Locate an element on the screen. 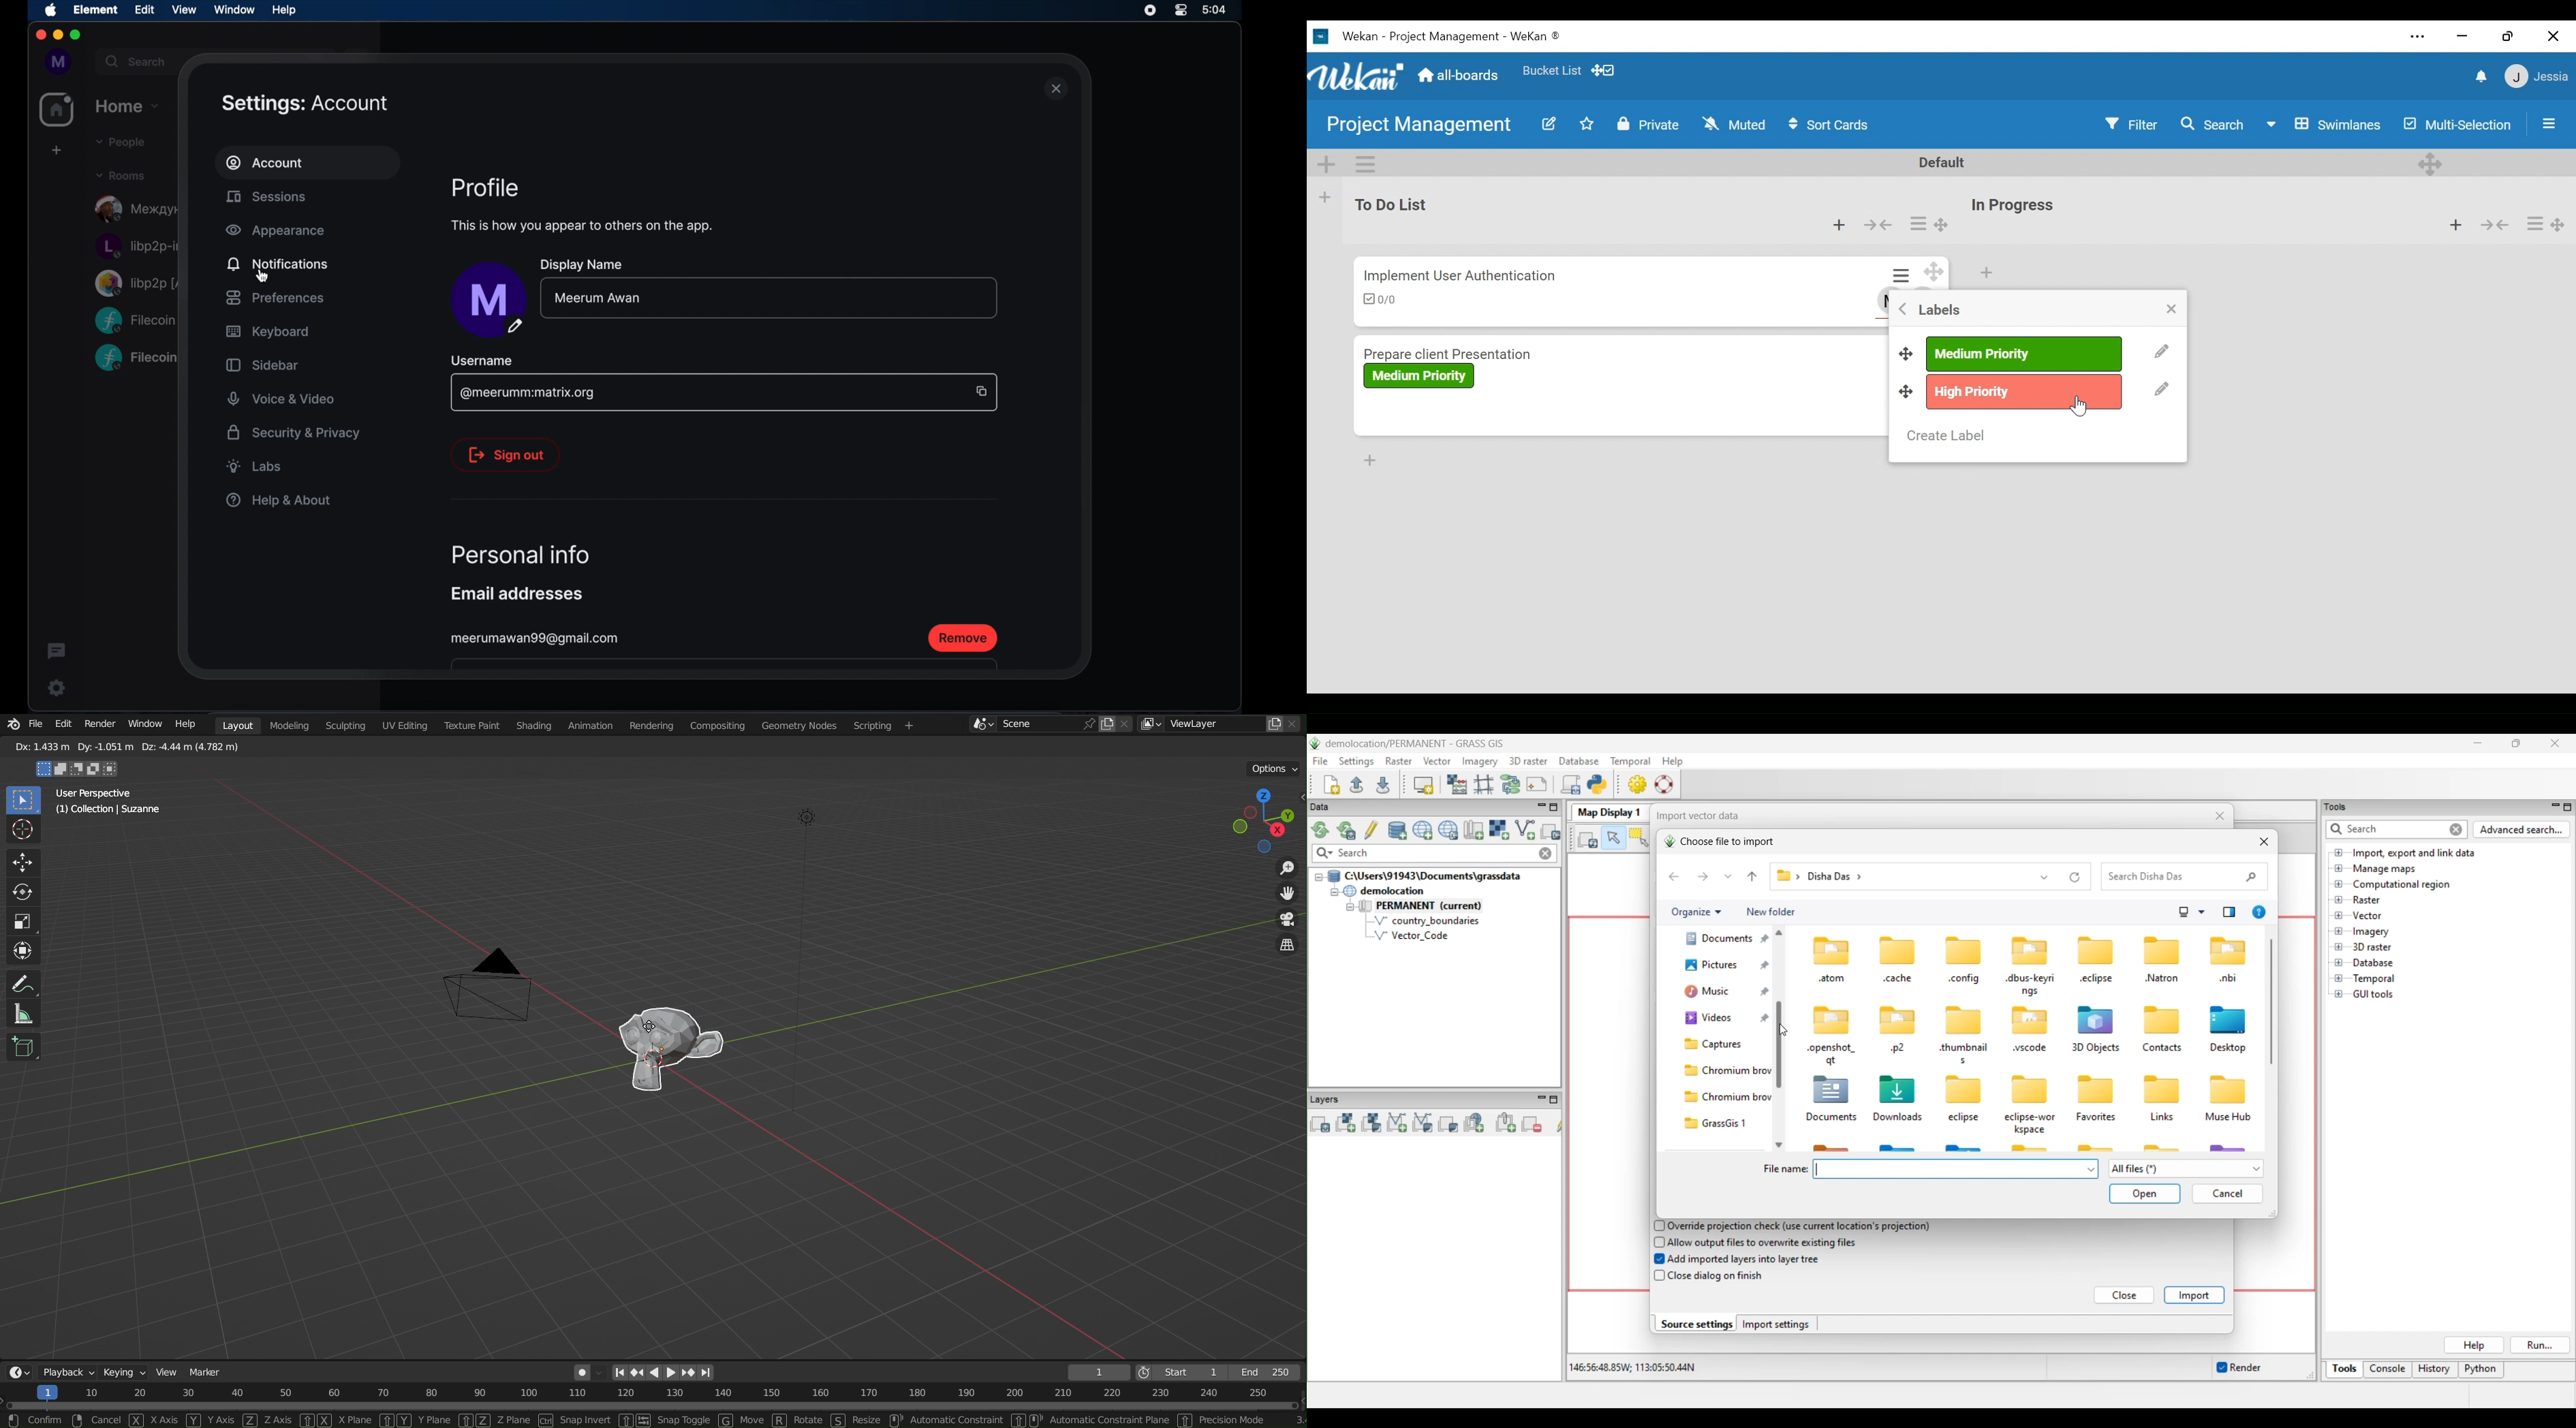  Create label is located at coordinates (1947, 436).